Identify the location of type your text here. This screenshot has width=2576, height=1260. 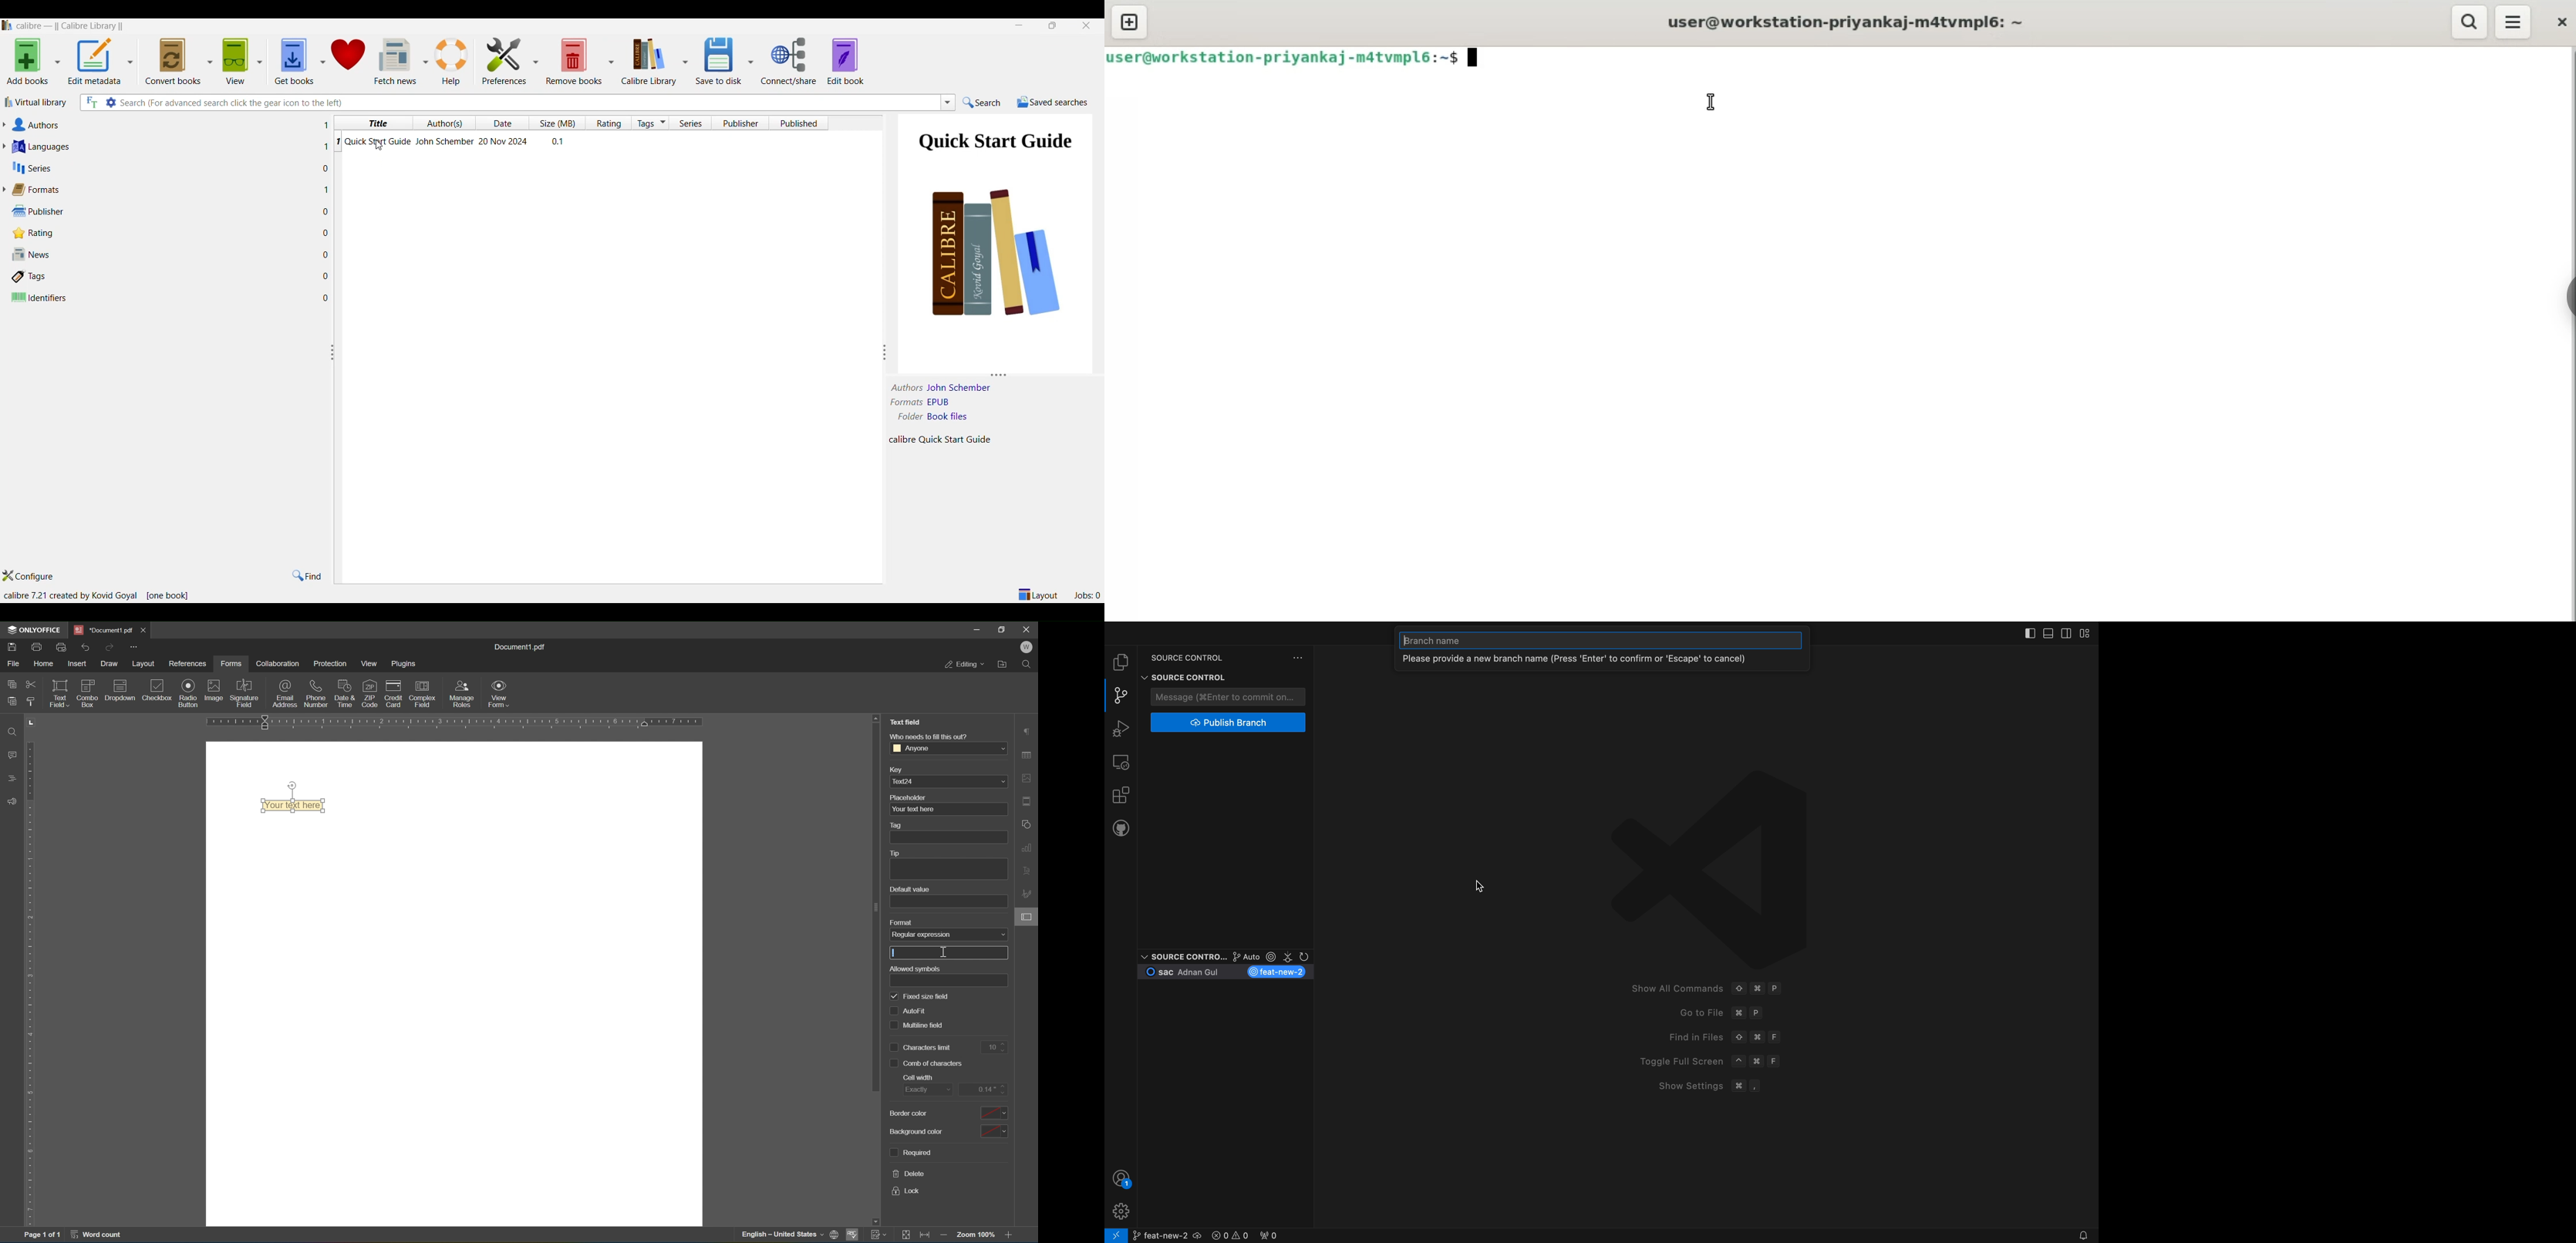
(293, 805).